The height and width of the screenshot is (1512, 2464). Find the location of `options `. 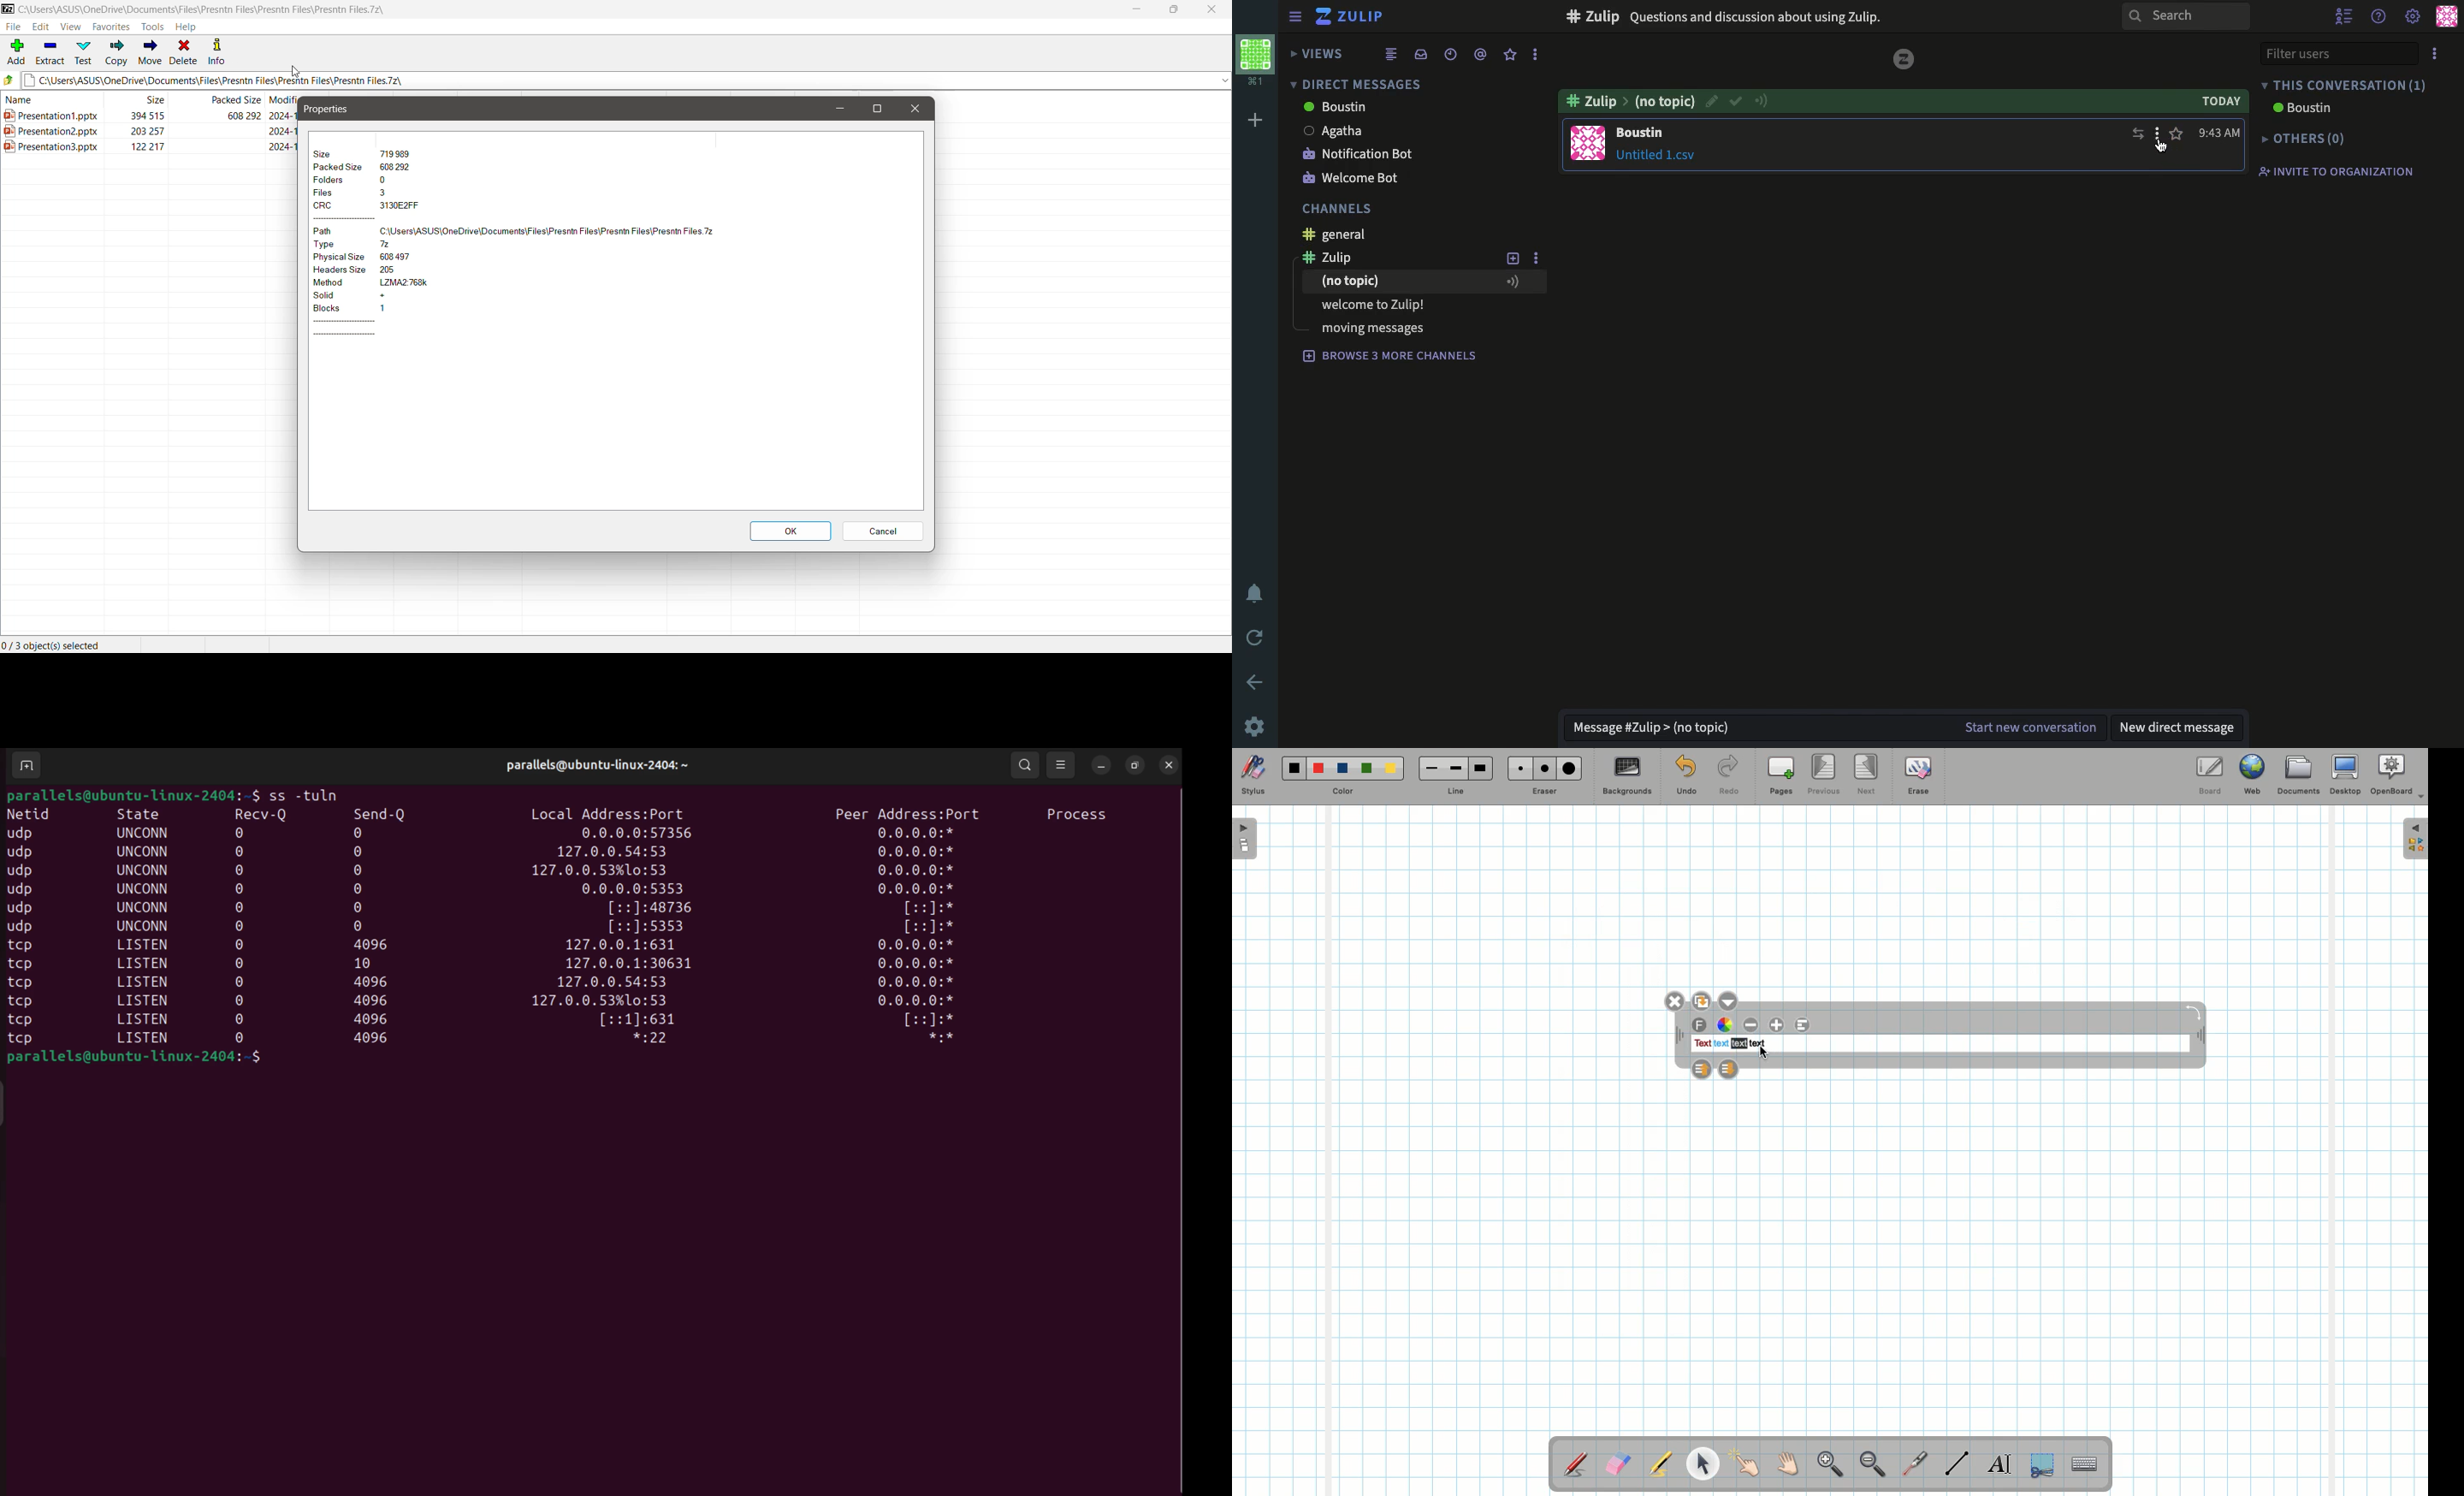

options  is located at coordinates (2154, 134).